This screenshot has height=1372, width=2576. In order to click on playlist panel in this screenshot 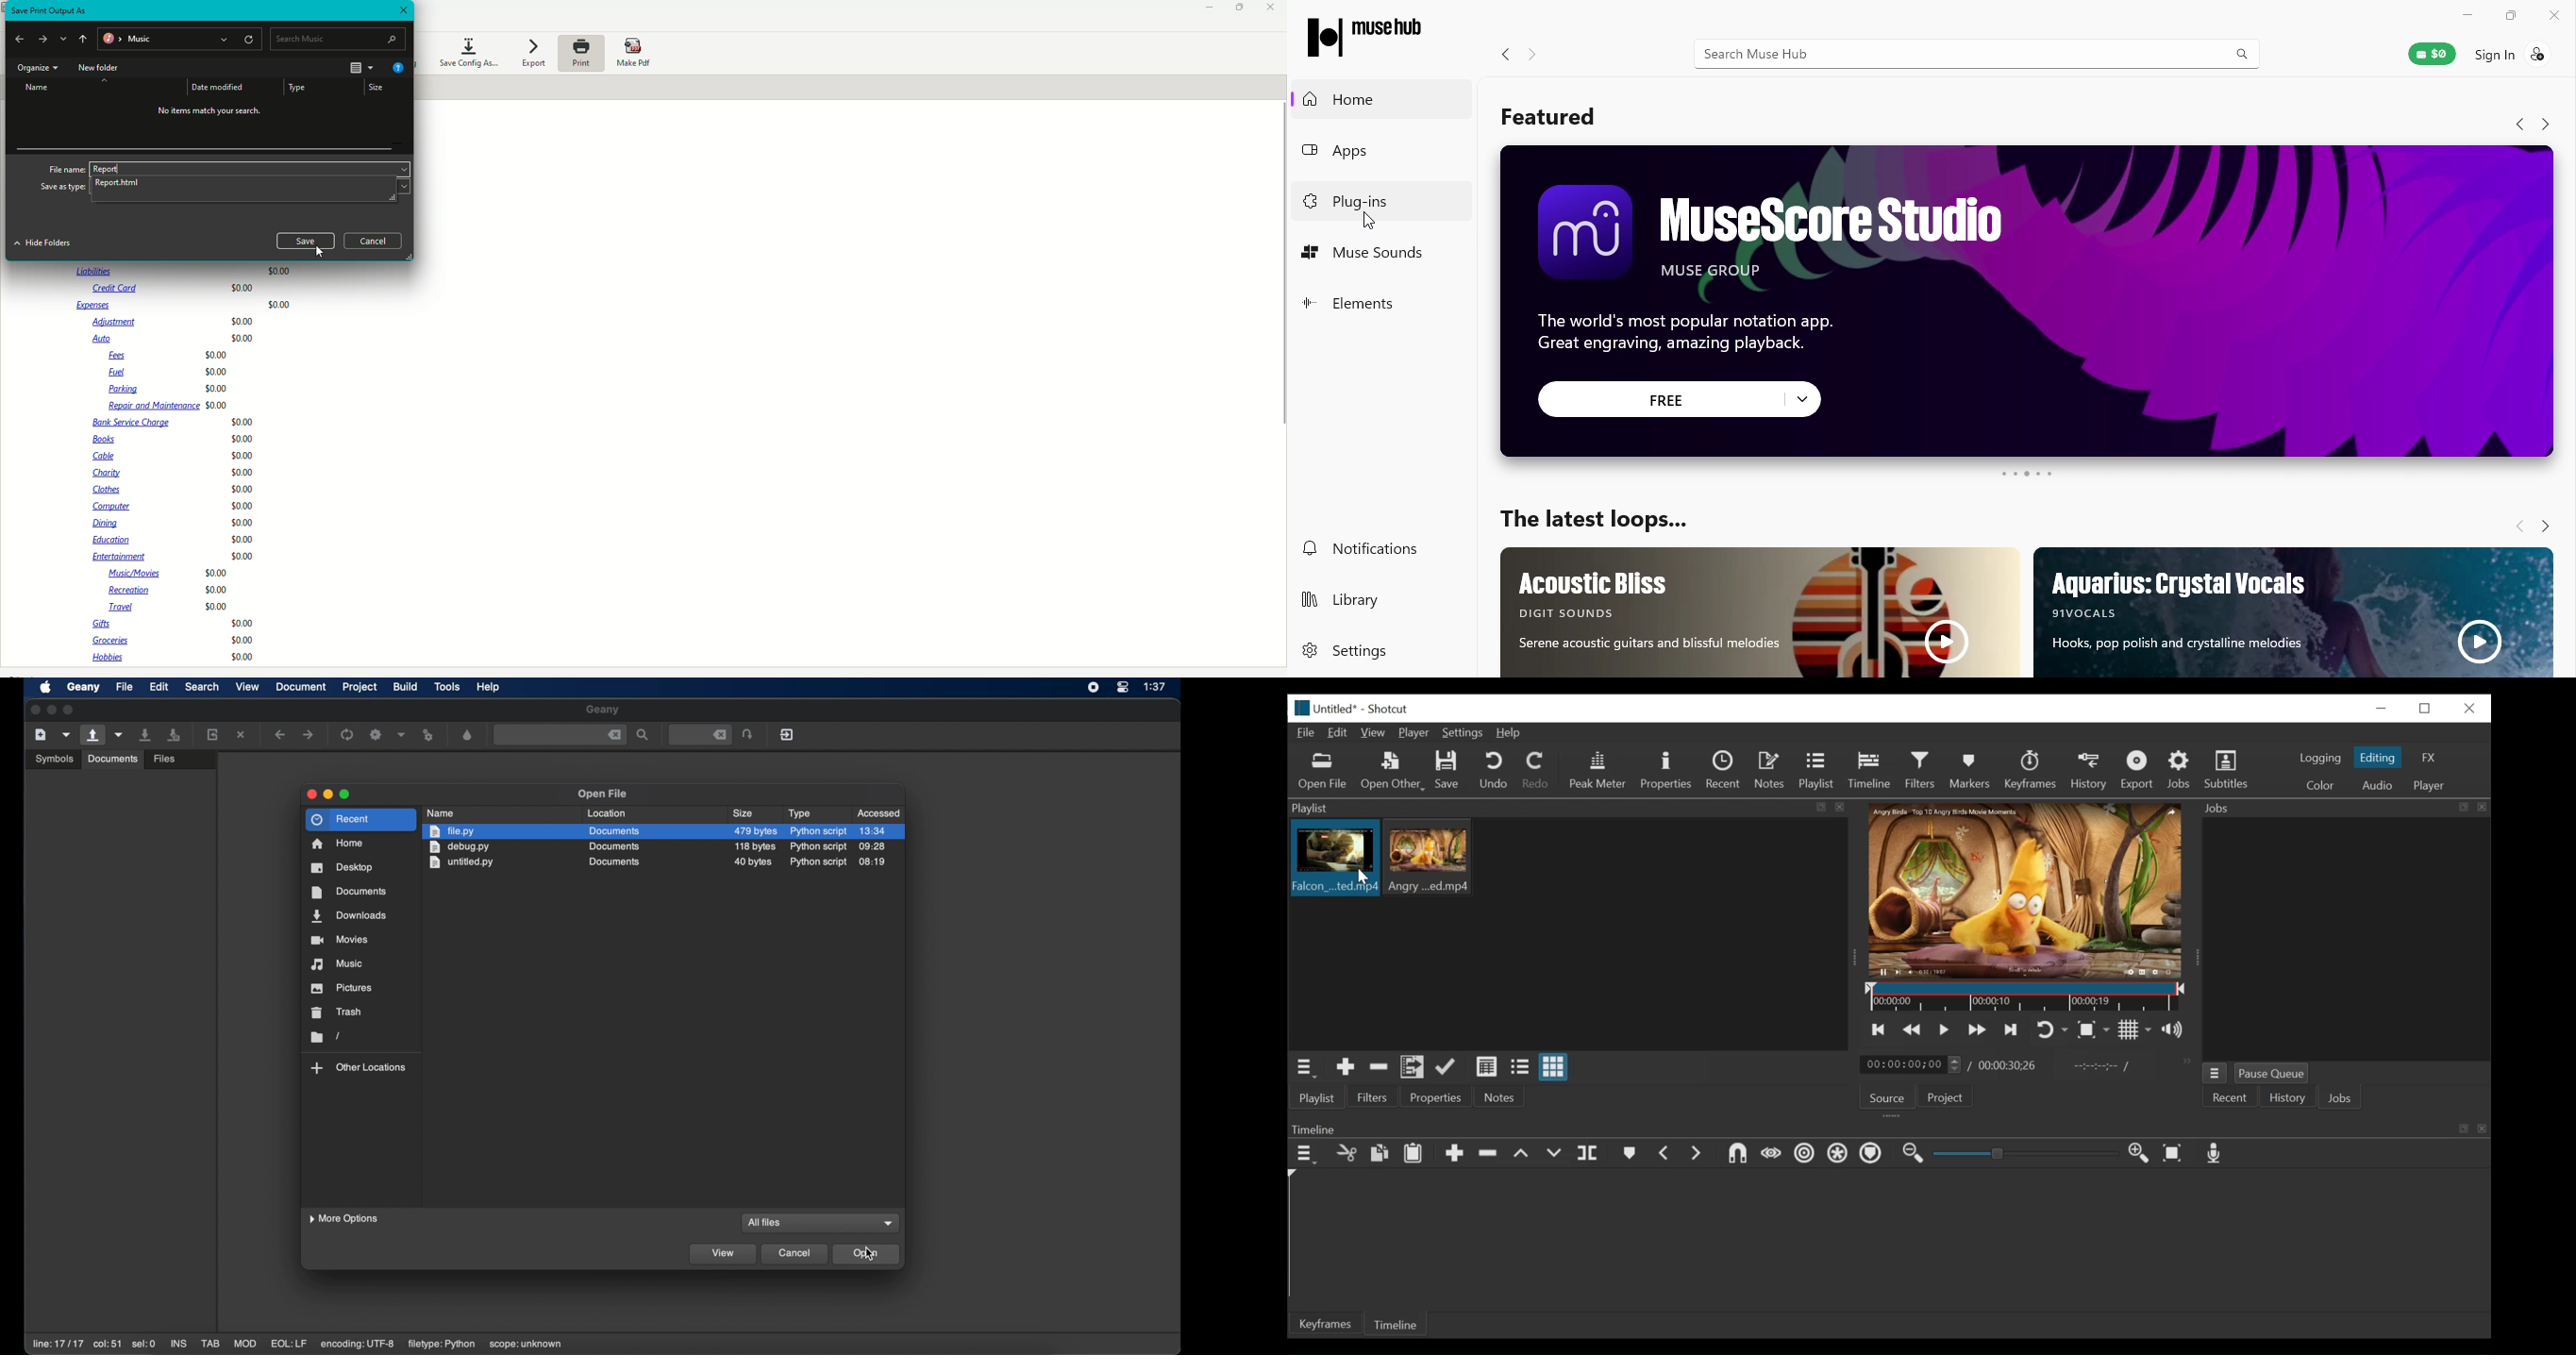, I will do `click(1563, 808)`.